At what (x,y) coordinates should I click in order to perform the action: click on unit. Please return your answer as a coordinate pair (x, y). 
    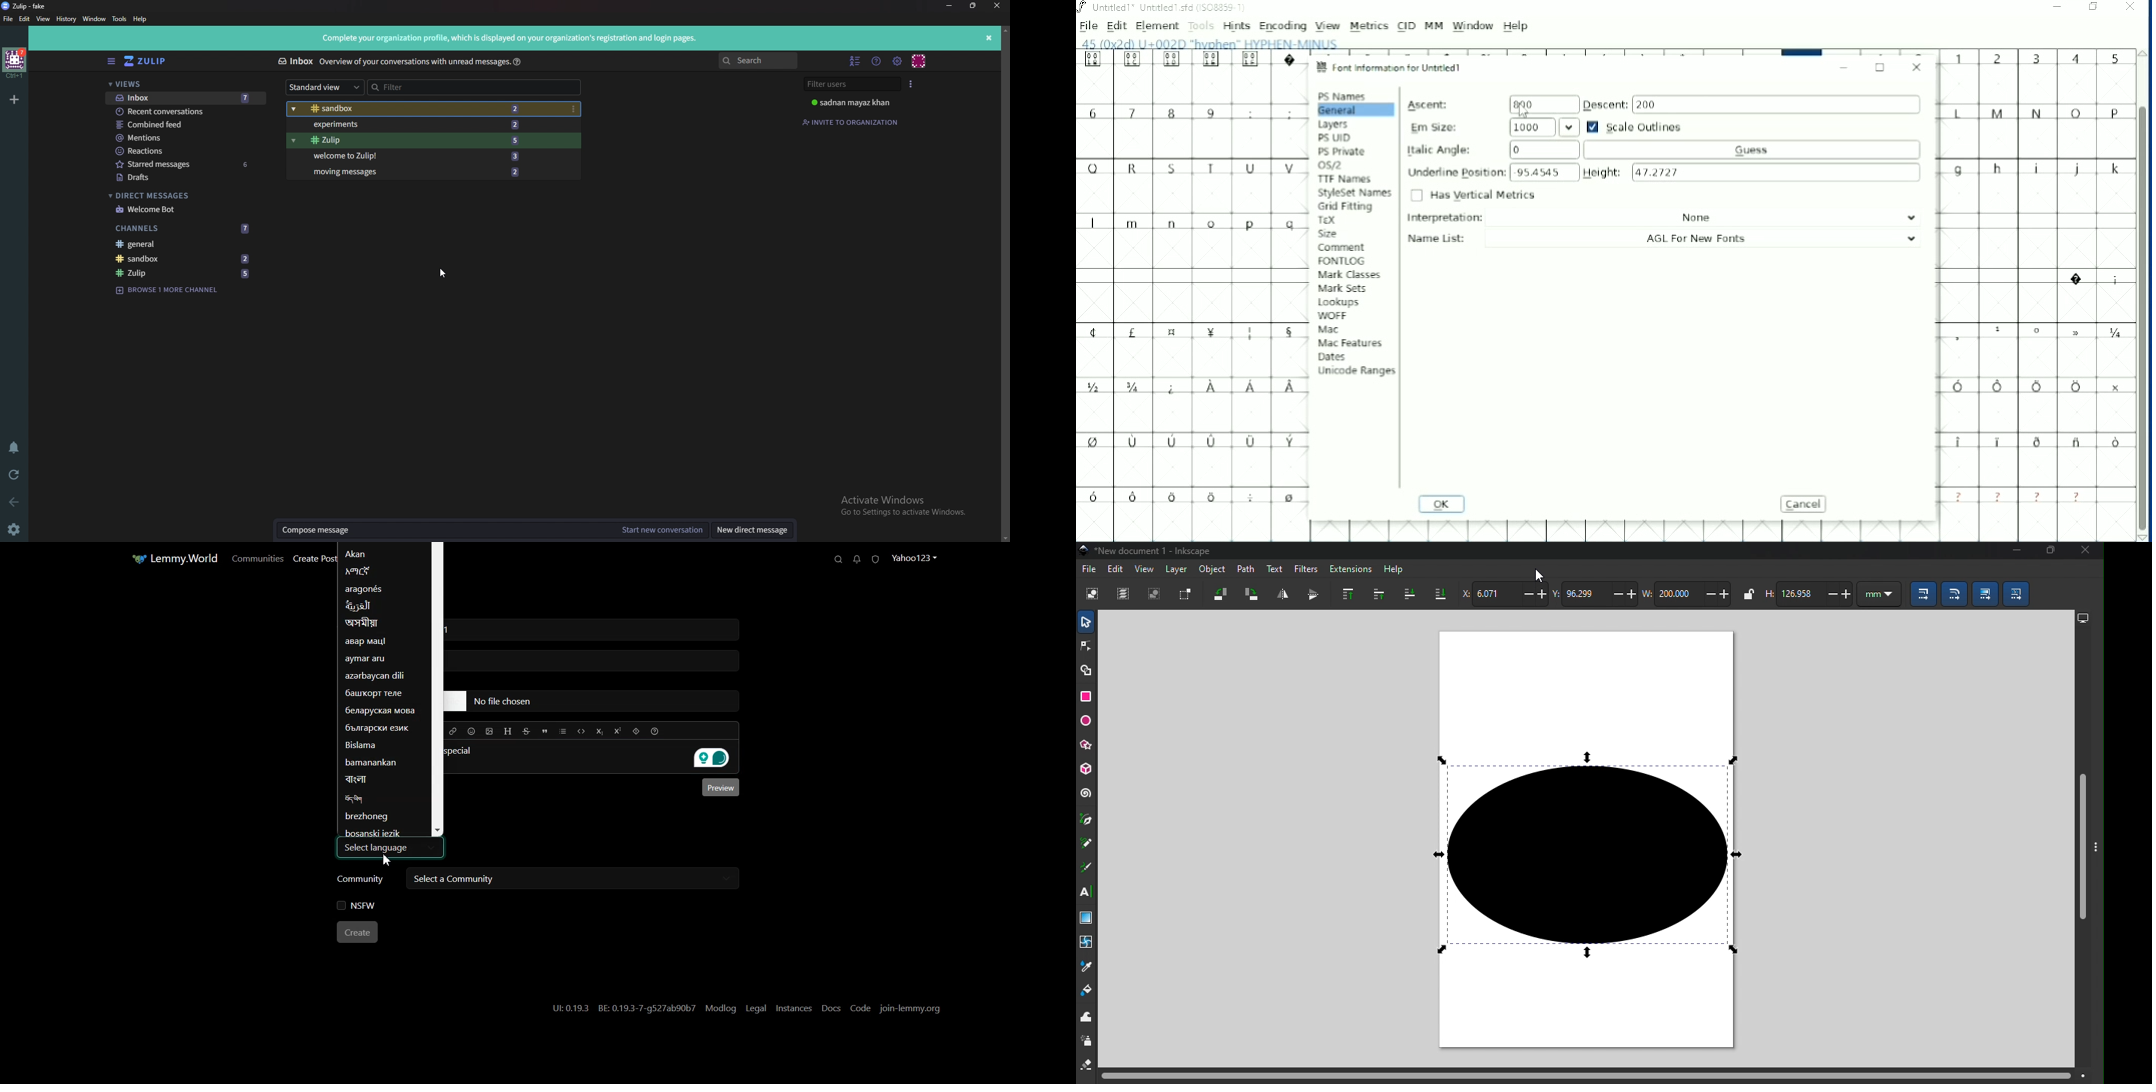
    Looking at the image, I should click on (1878, 593).